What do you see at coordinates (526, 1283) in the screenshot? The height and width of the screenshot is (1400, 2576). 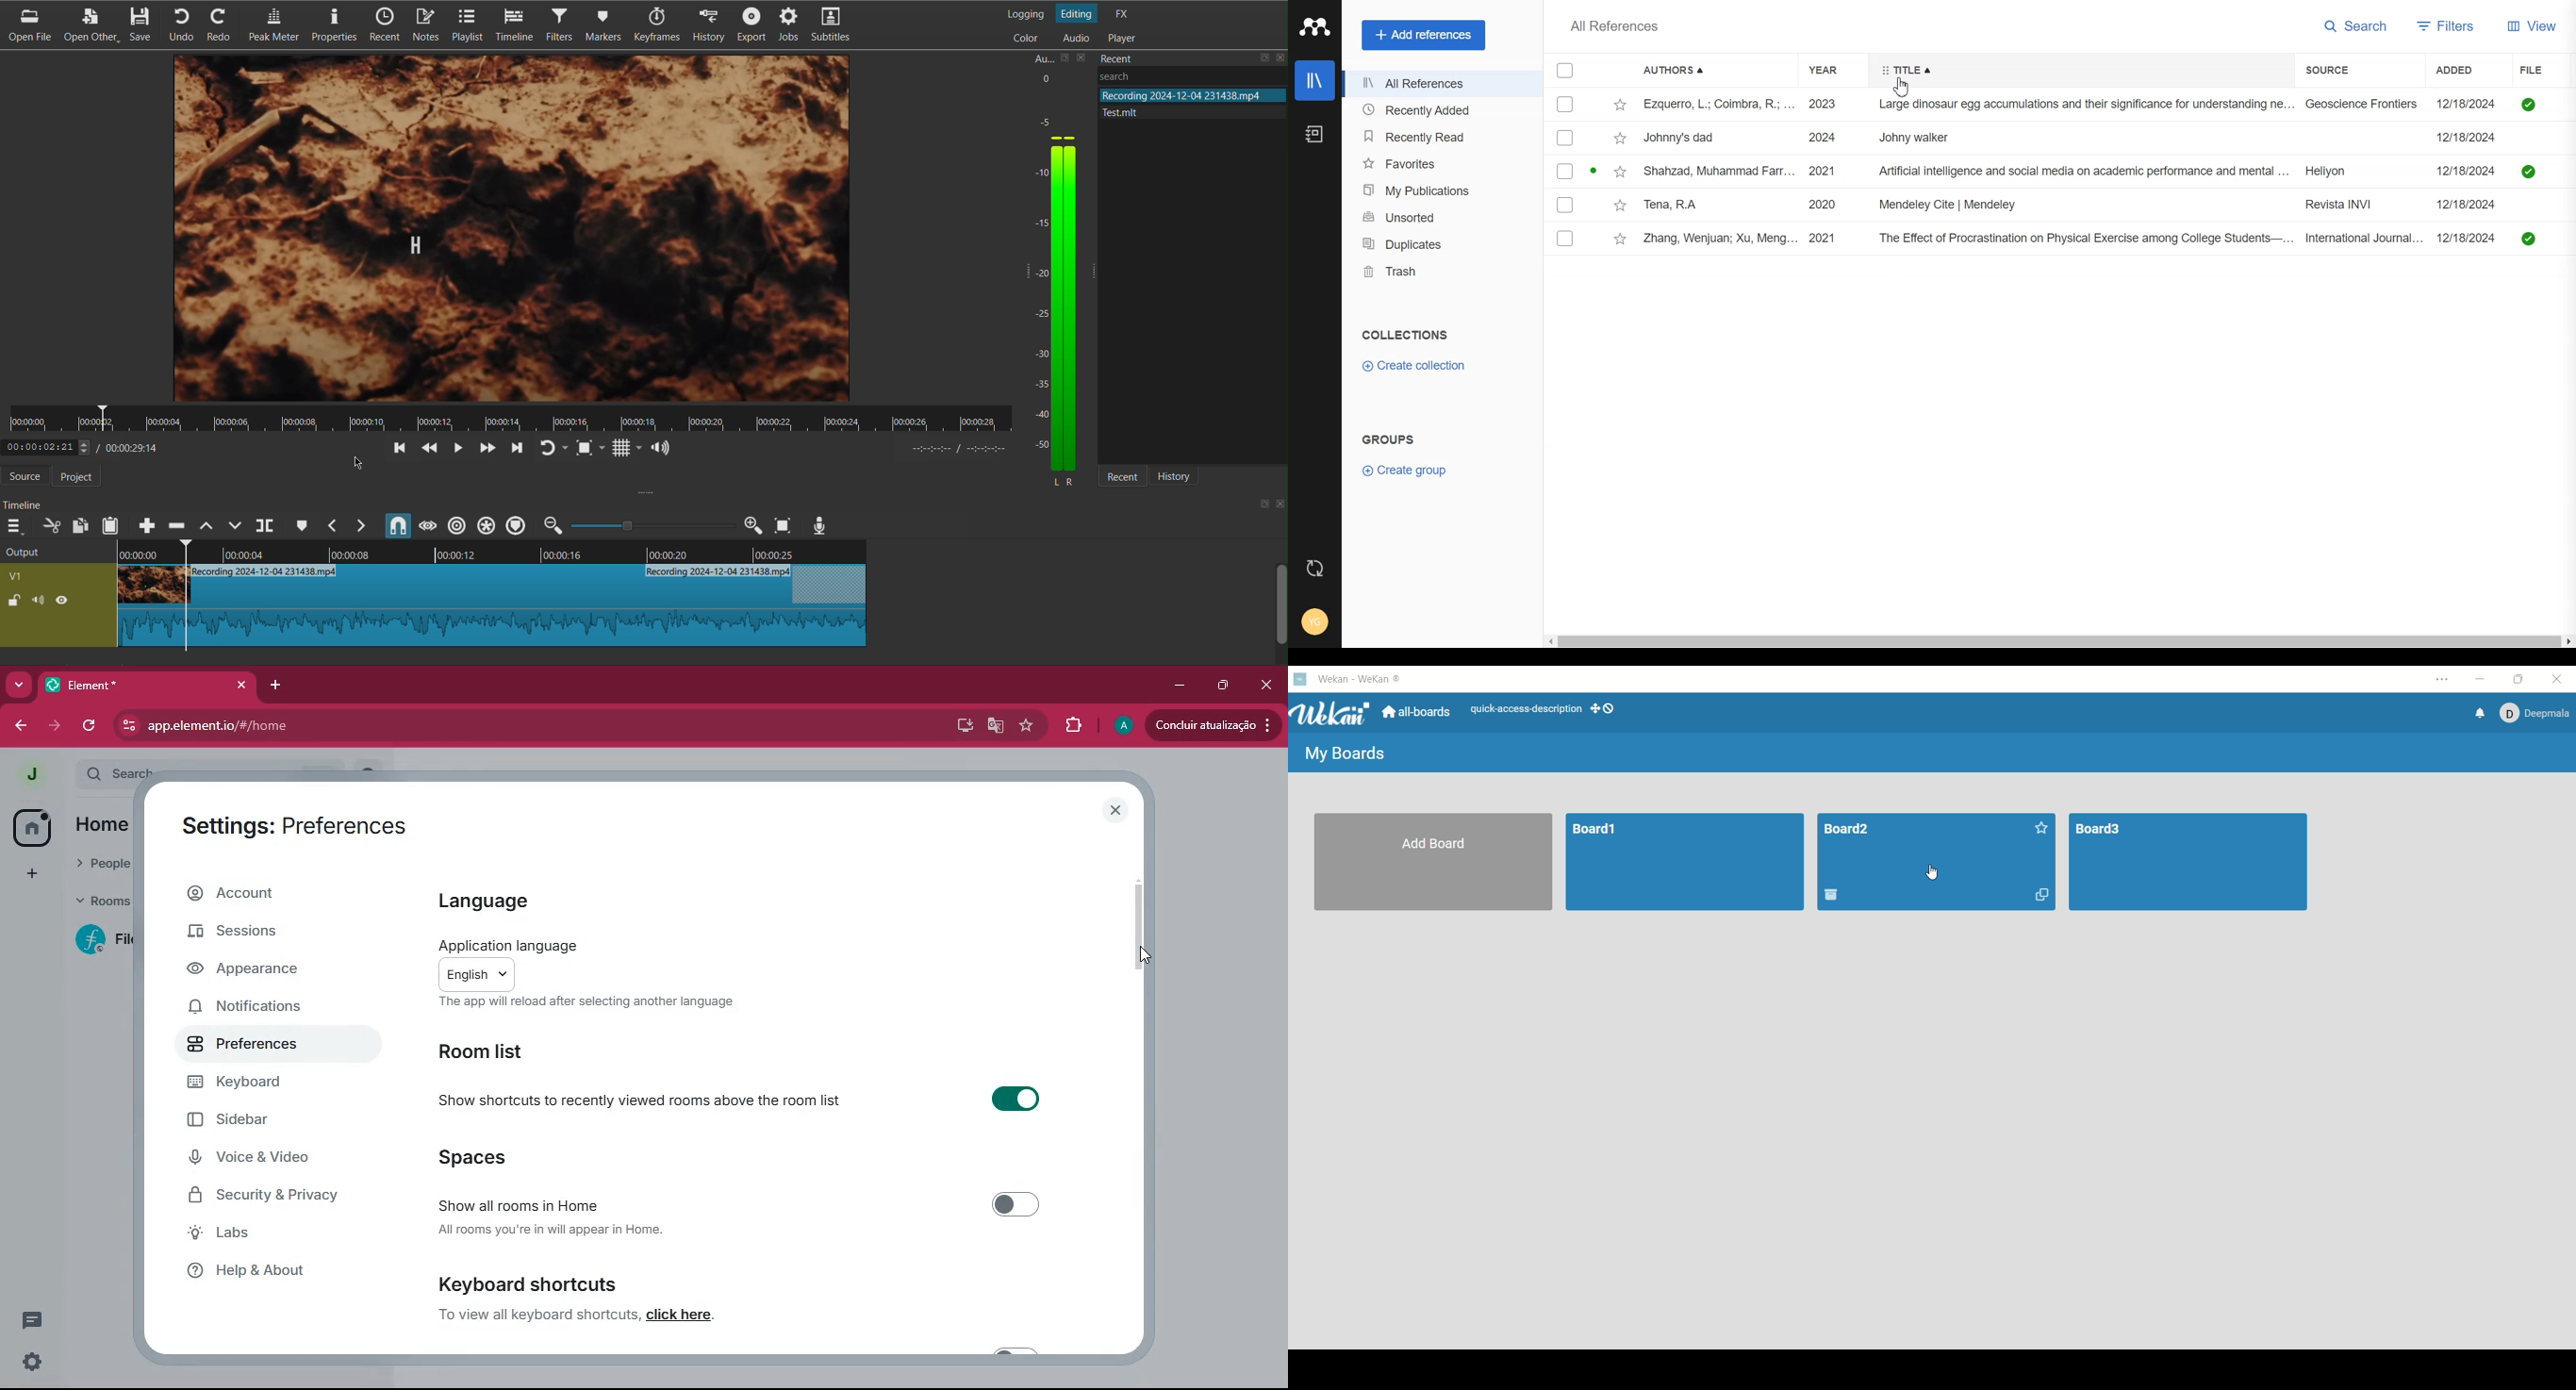 I see `keyboard shortcuts` at bounding box center [526, 1283].